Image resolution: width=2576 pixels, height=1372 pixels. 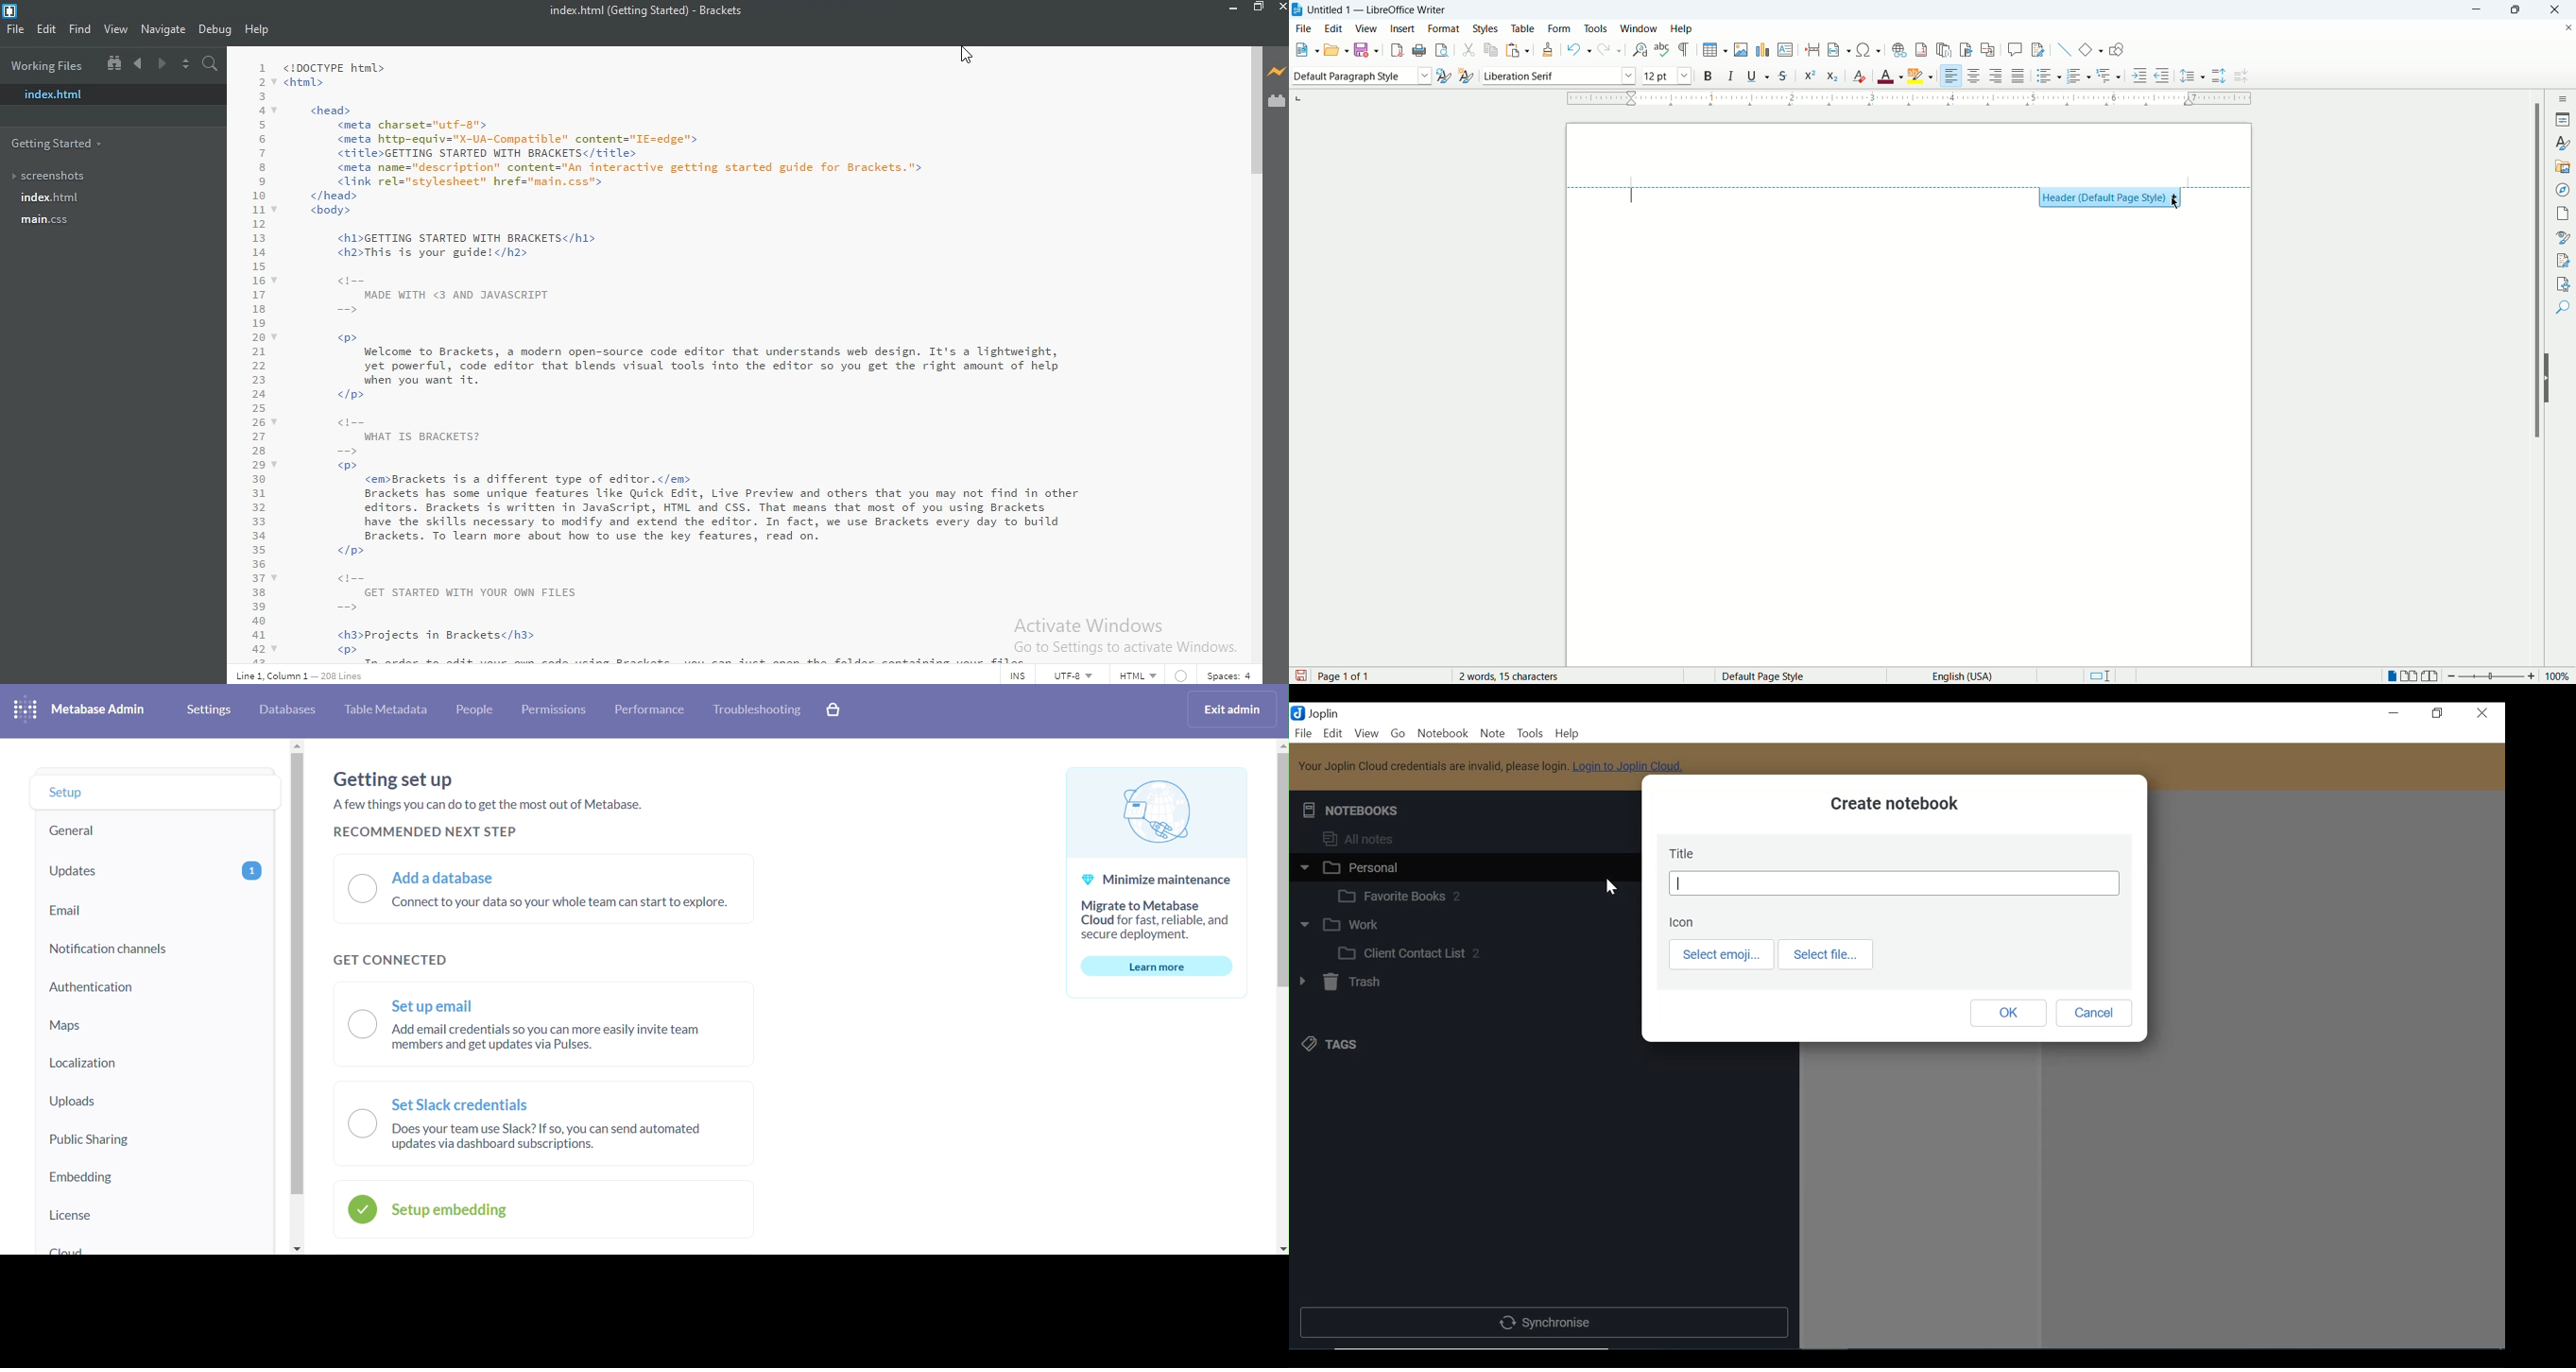 What do you see at coordinates (1907, 181) in the screenshot?
I see `Header style` at bounding box center [1907, 181].